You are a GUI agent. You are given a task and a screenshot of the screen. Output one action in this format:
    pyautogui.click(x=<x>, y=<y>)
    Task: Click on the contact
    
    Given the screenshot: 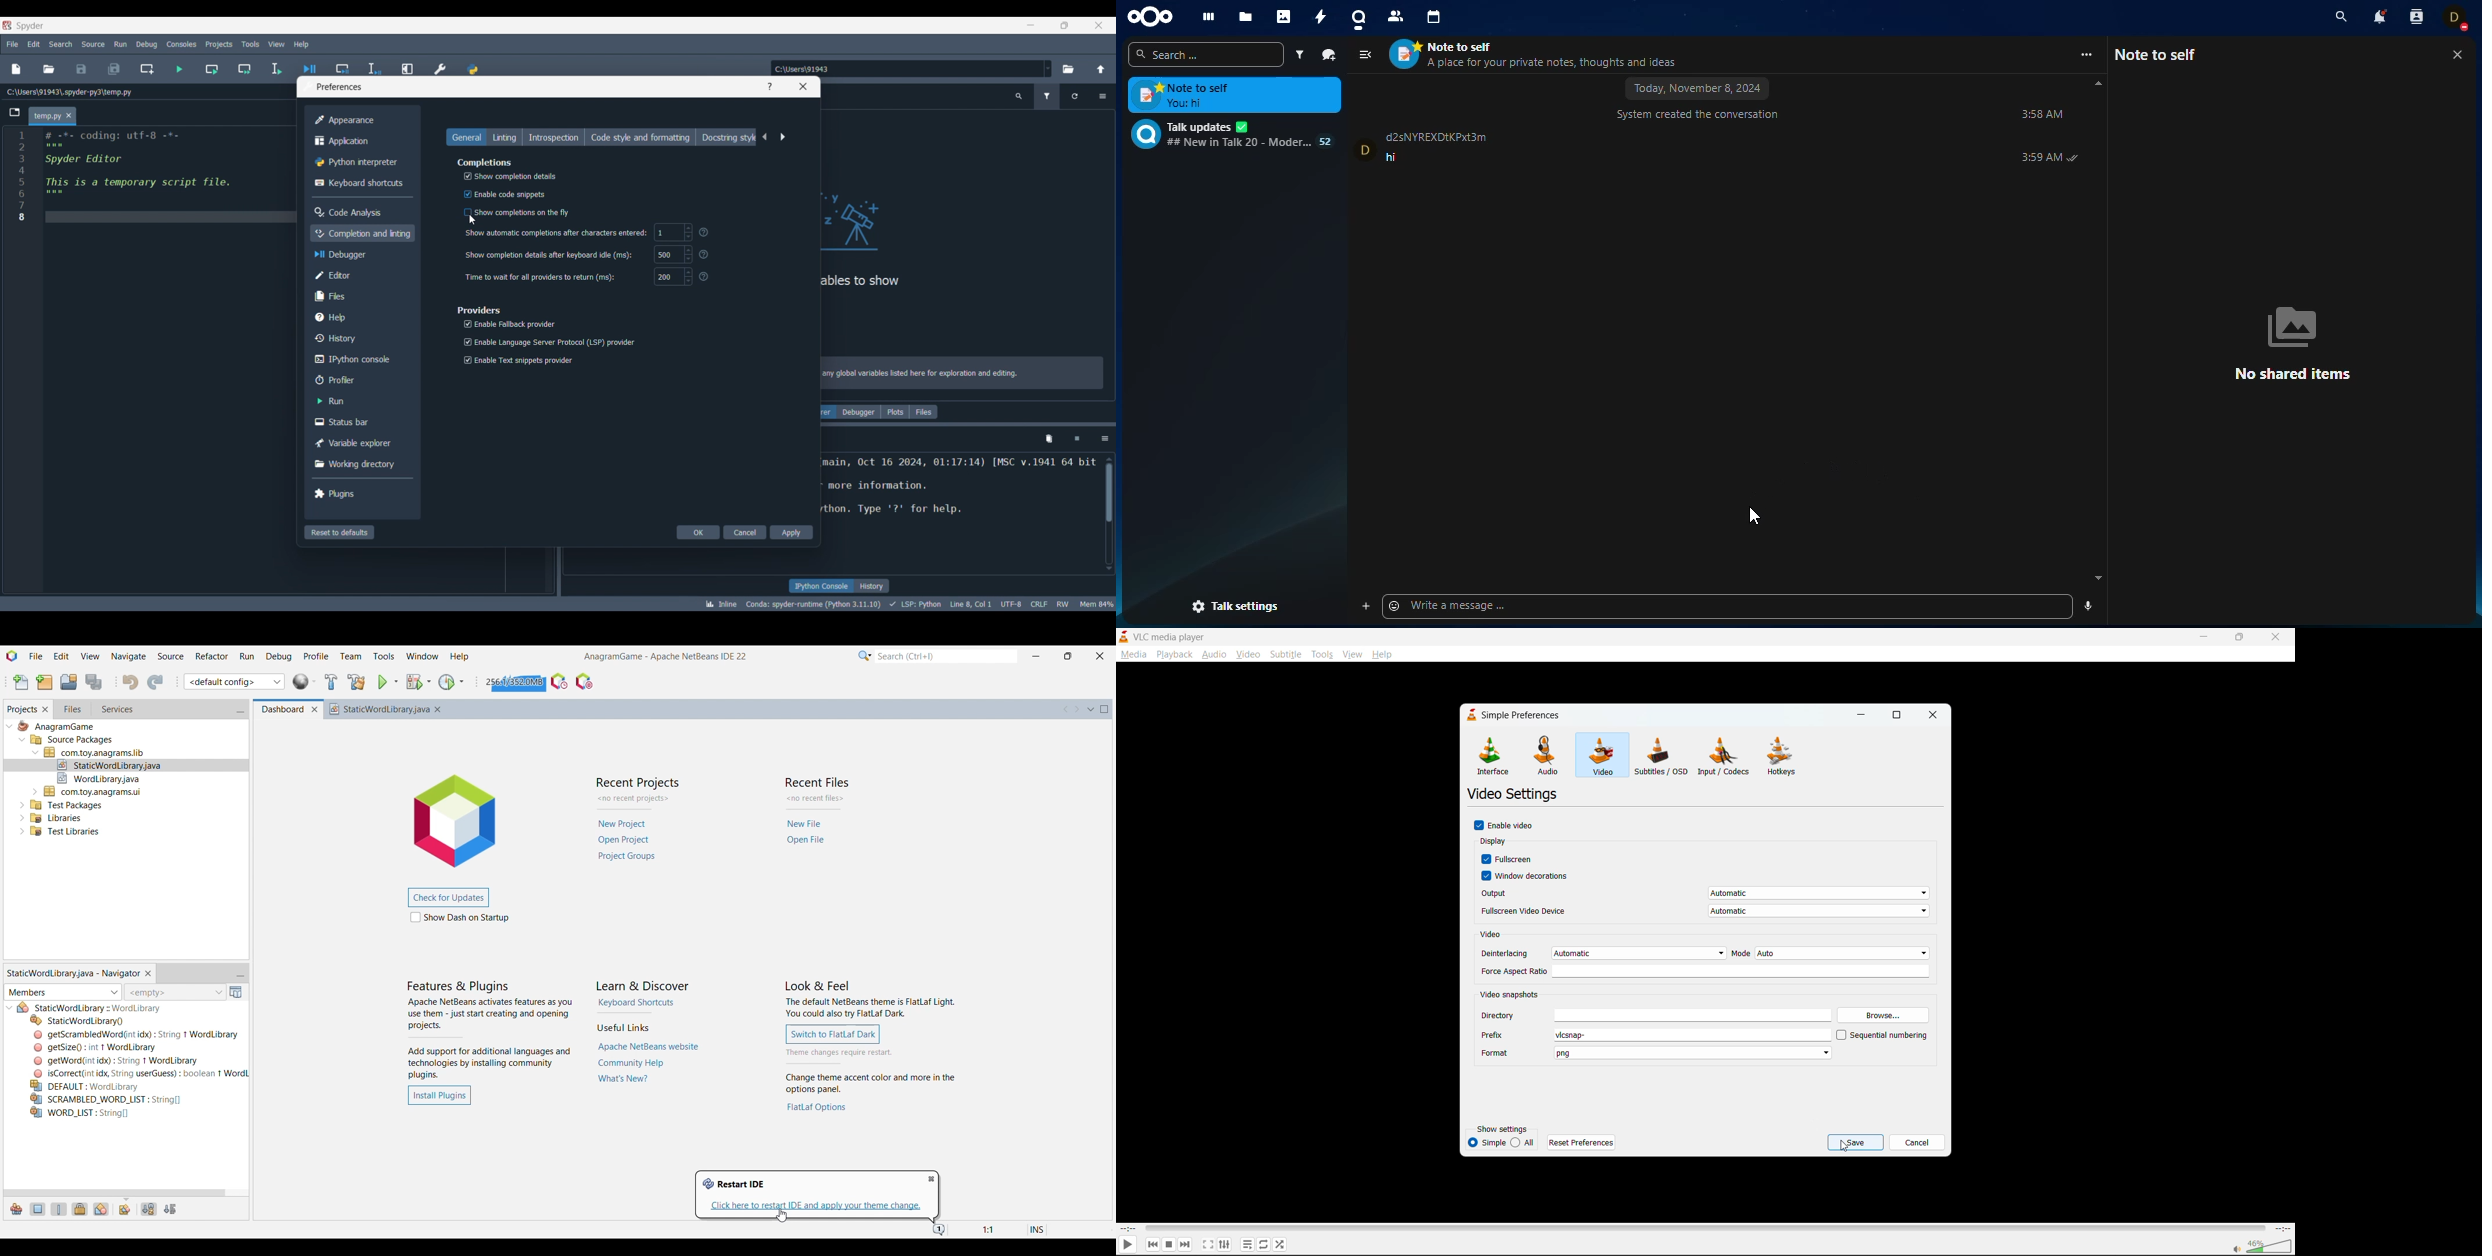 What is the action you would take?
    pyautogui.click(x=1539, y=53)
    